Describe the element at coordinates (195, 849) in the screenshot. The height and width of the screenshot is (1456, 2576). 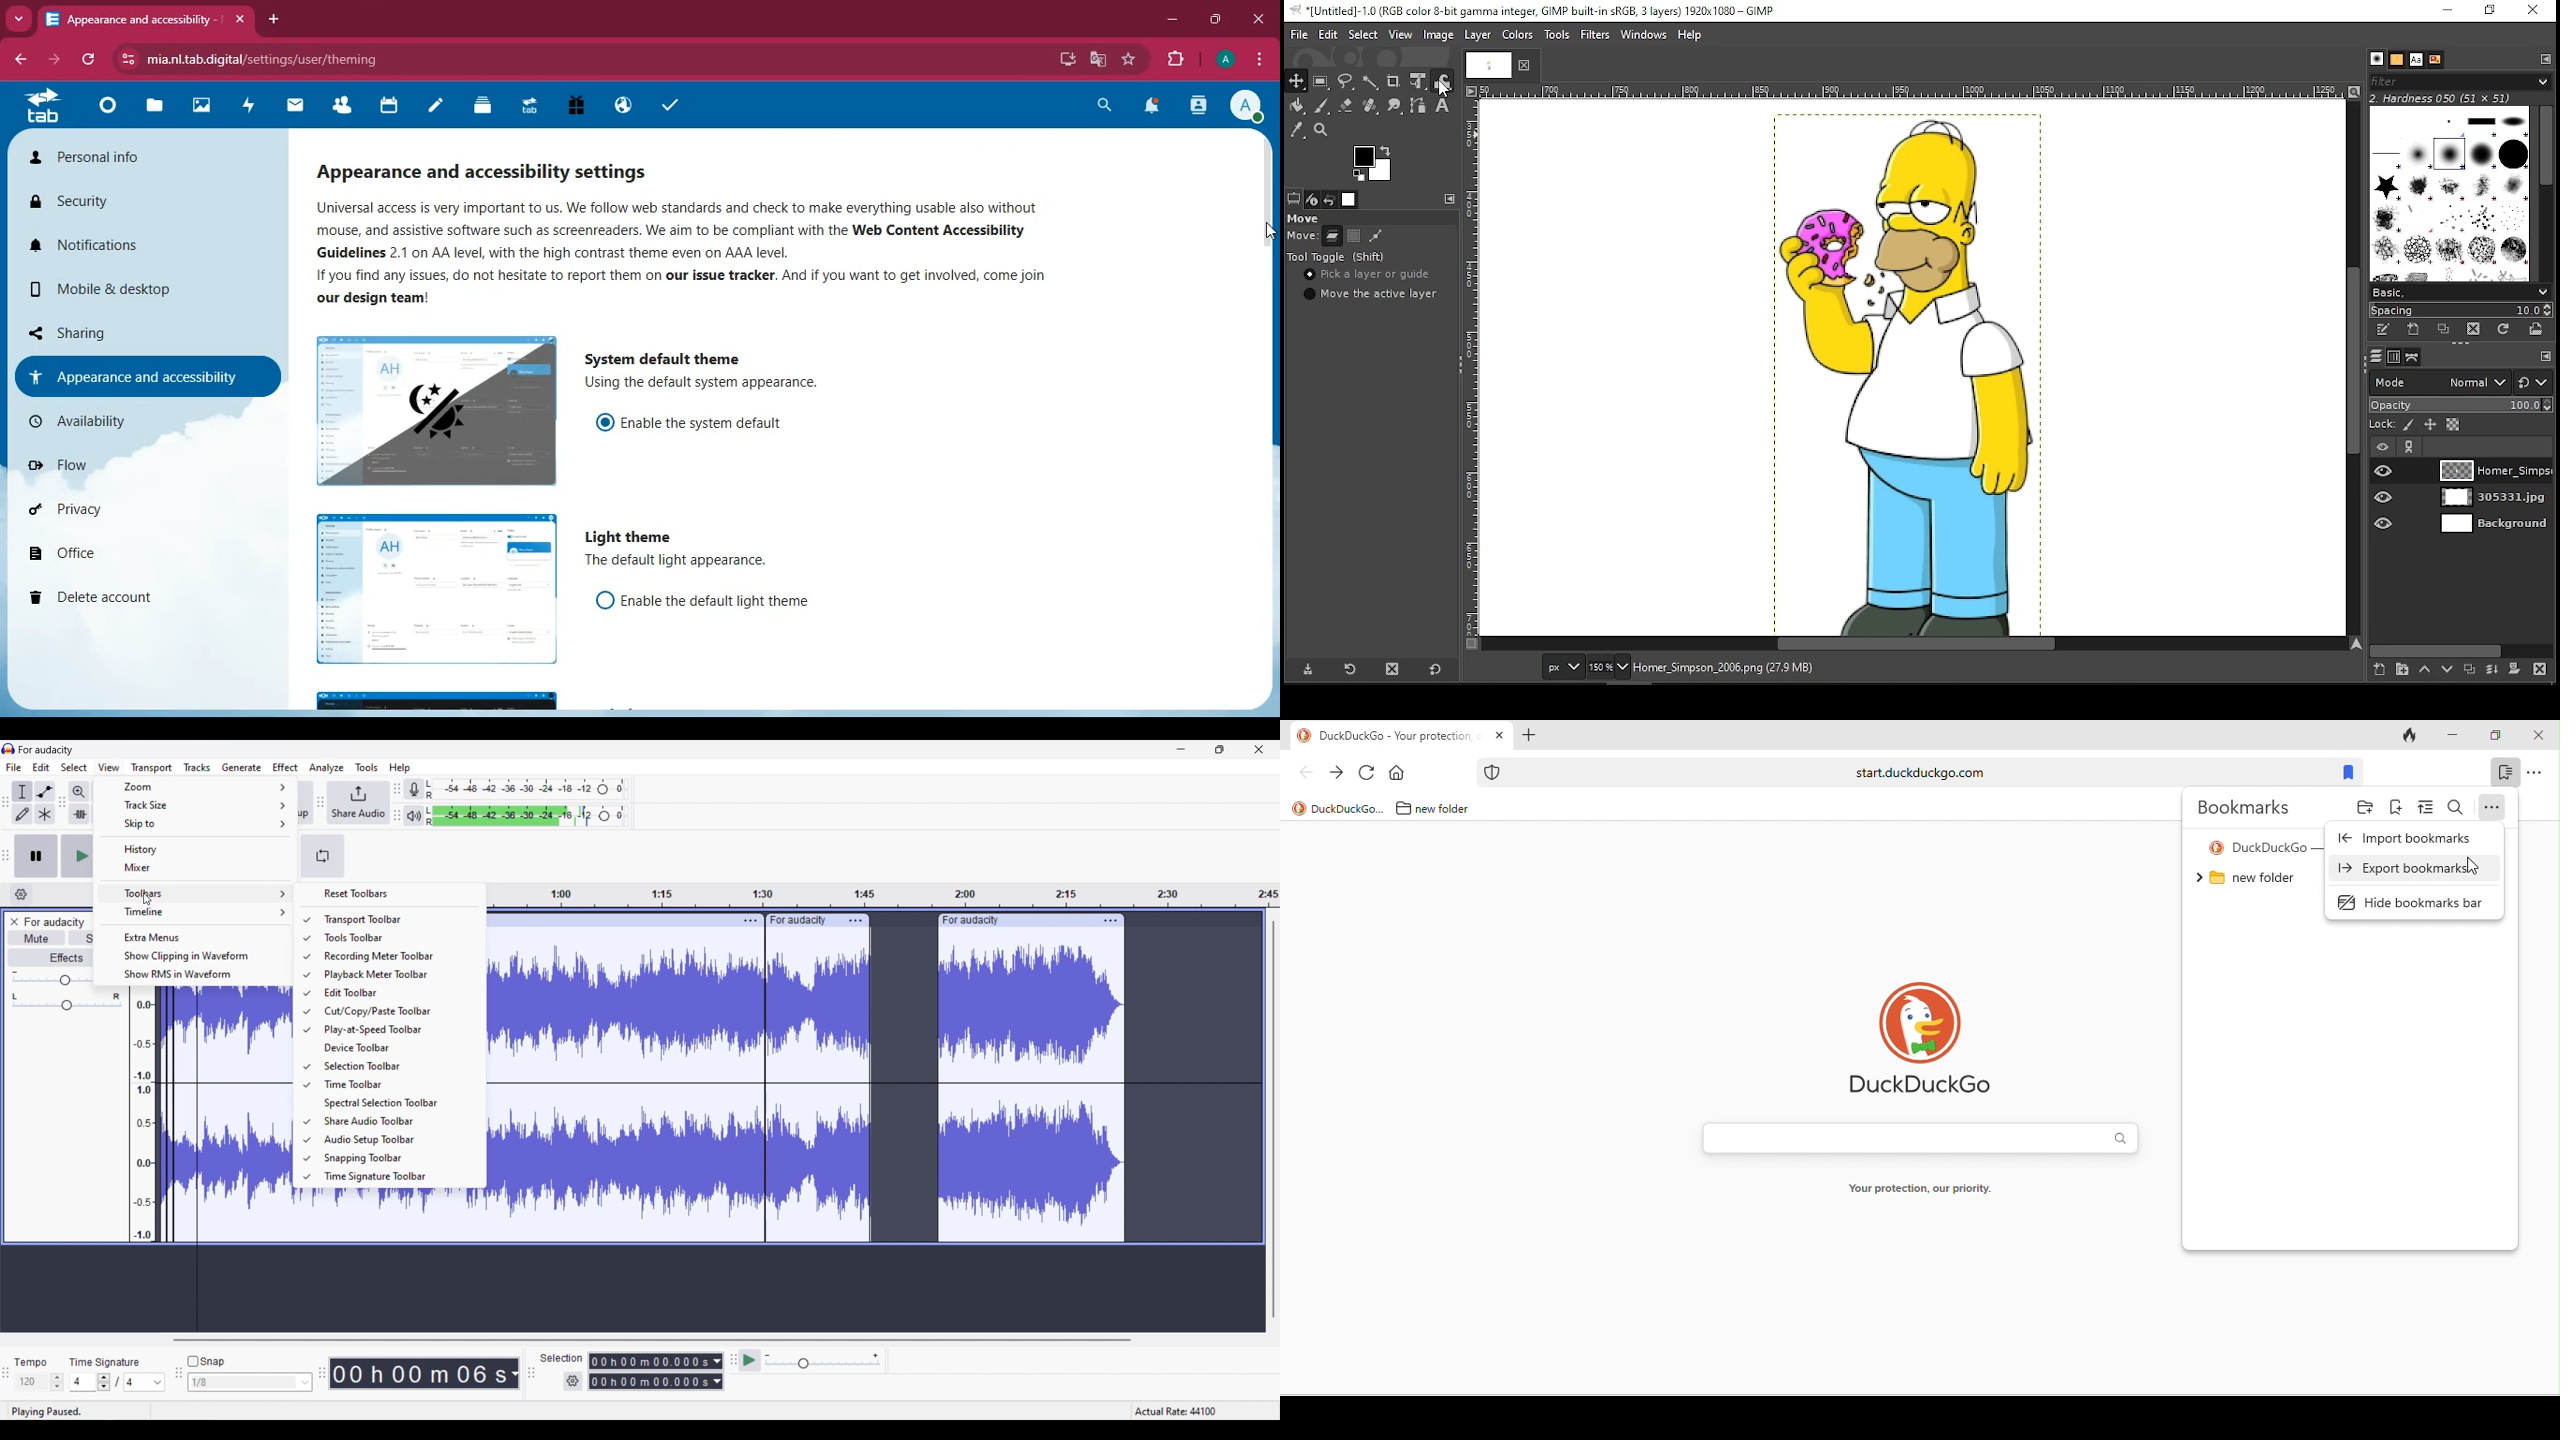
I see `History` at that location.